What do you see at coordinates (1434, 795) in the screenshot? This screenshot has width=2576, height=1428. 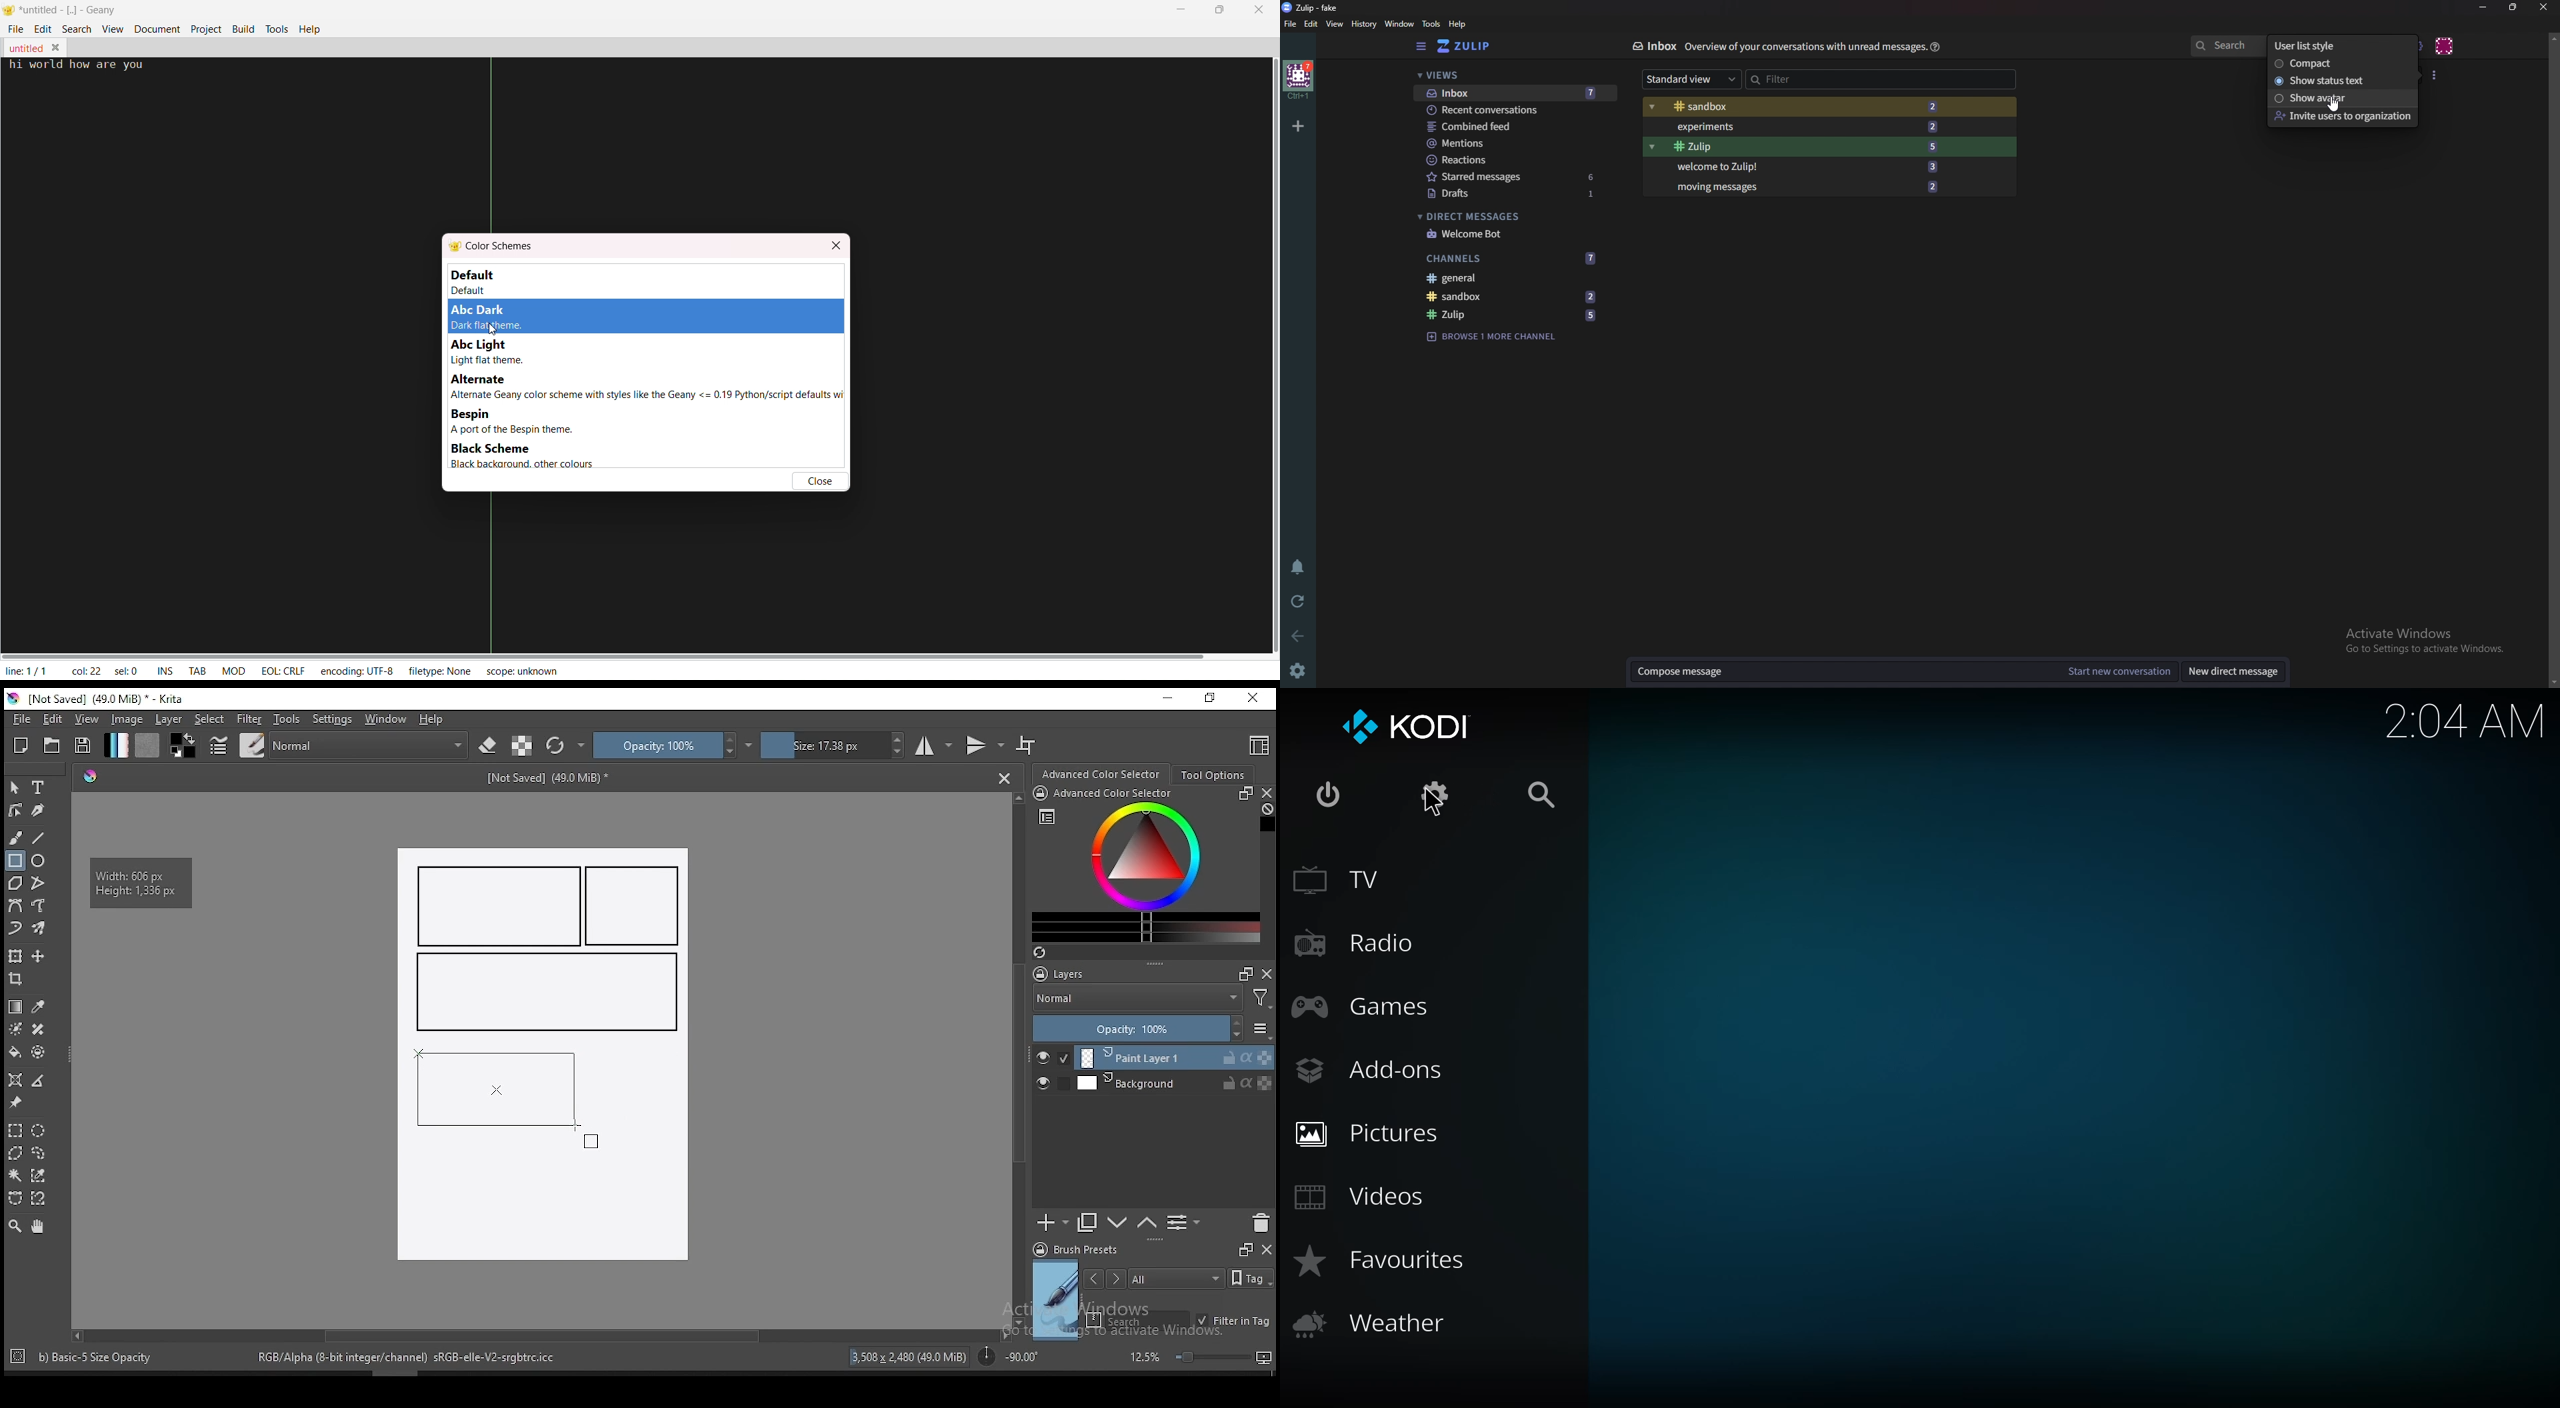 I see `settings` at bounding box center [1434, 795].